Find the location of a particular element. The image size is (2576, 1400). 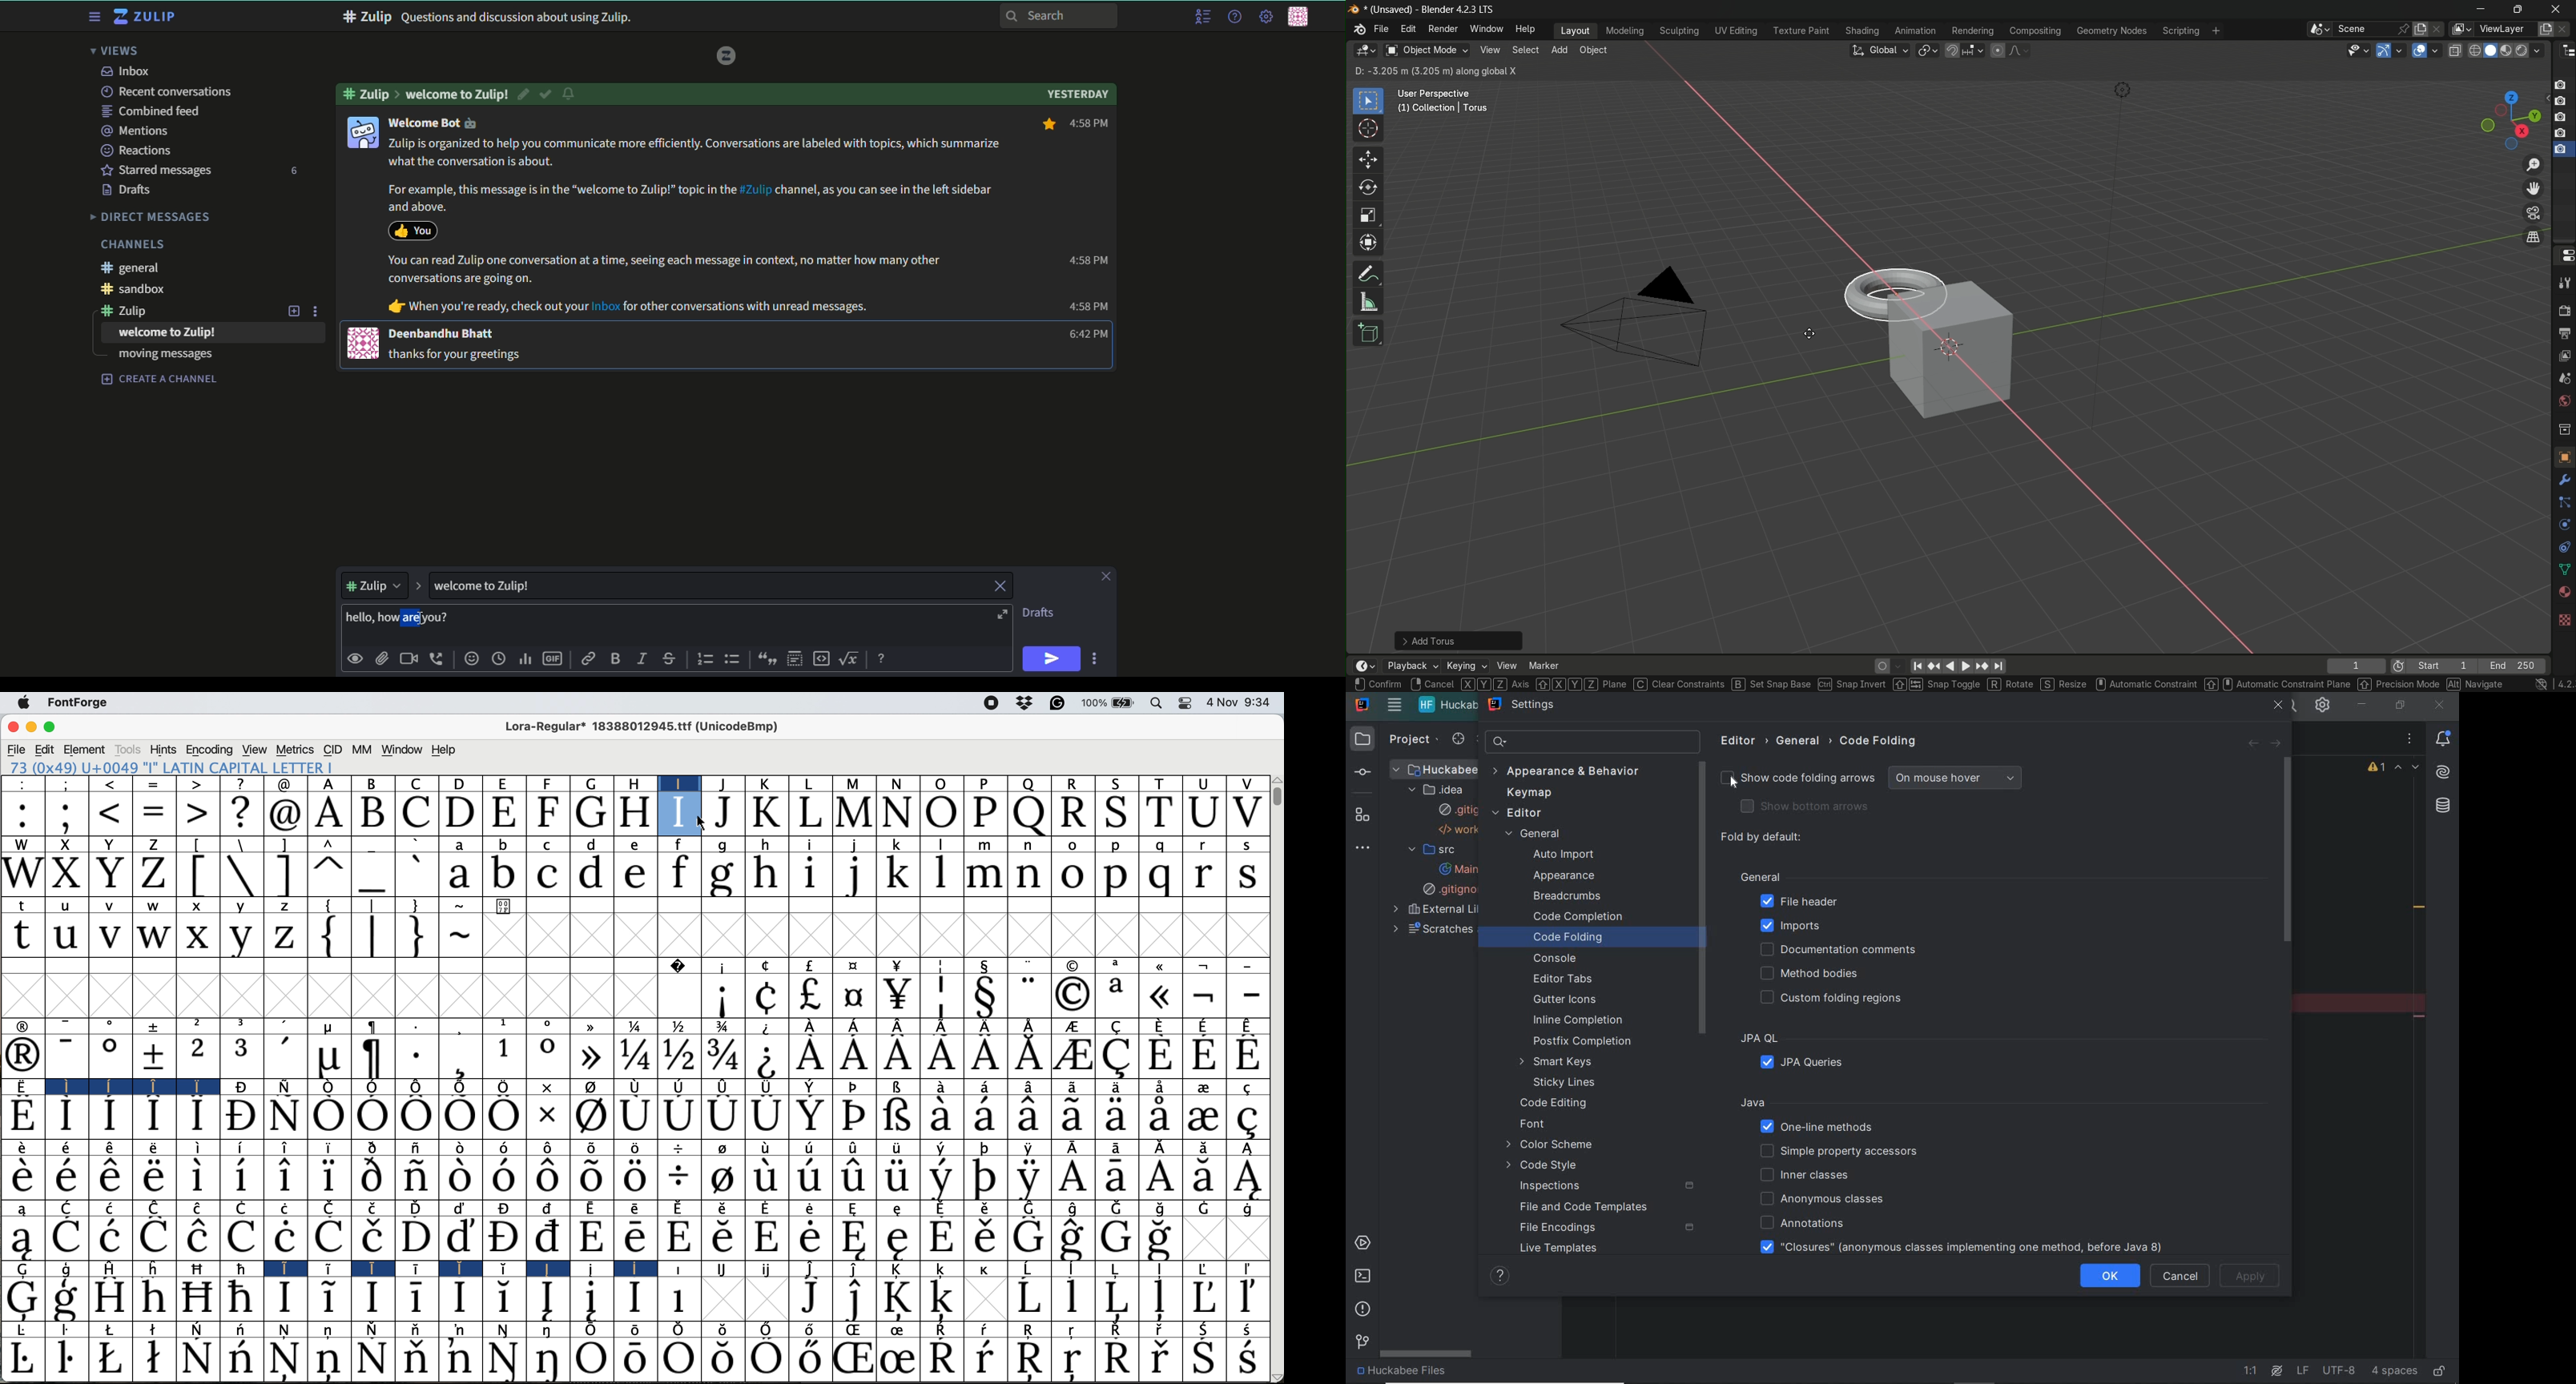

Symbol is located at coordinates (1072, 1088).